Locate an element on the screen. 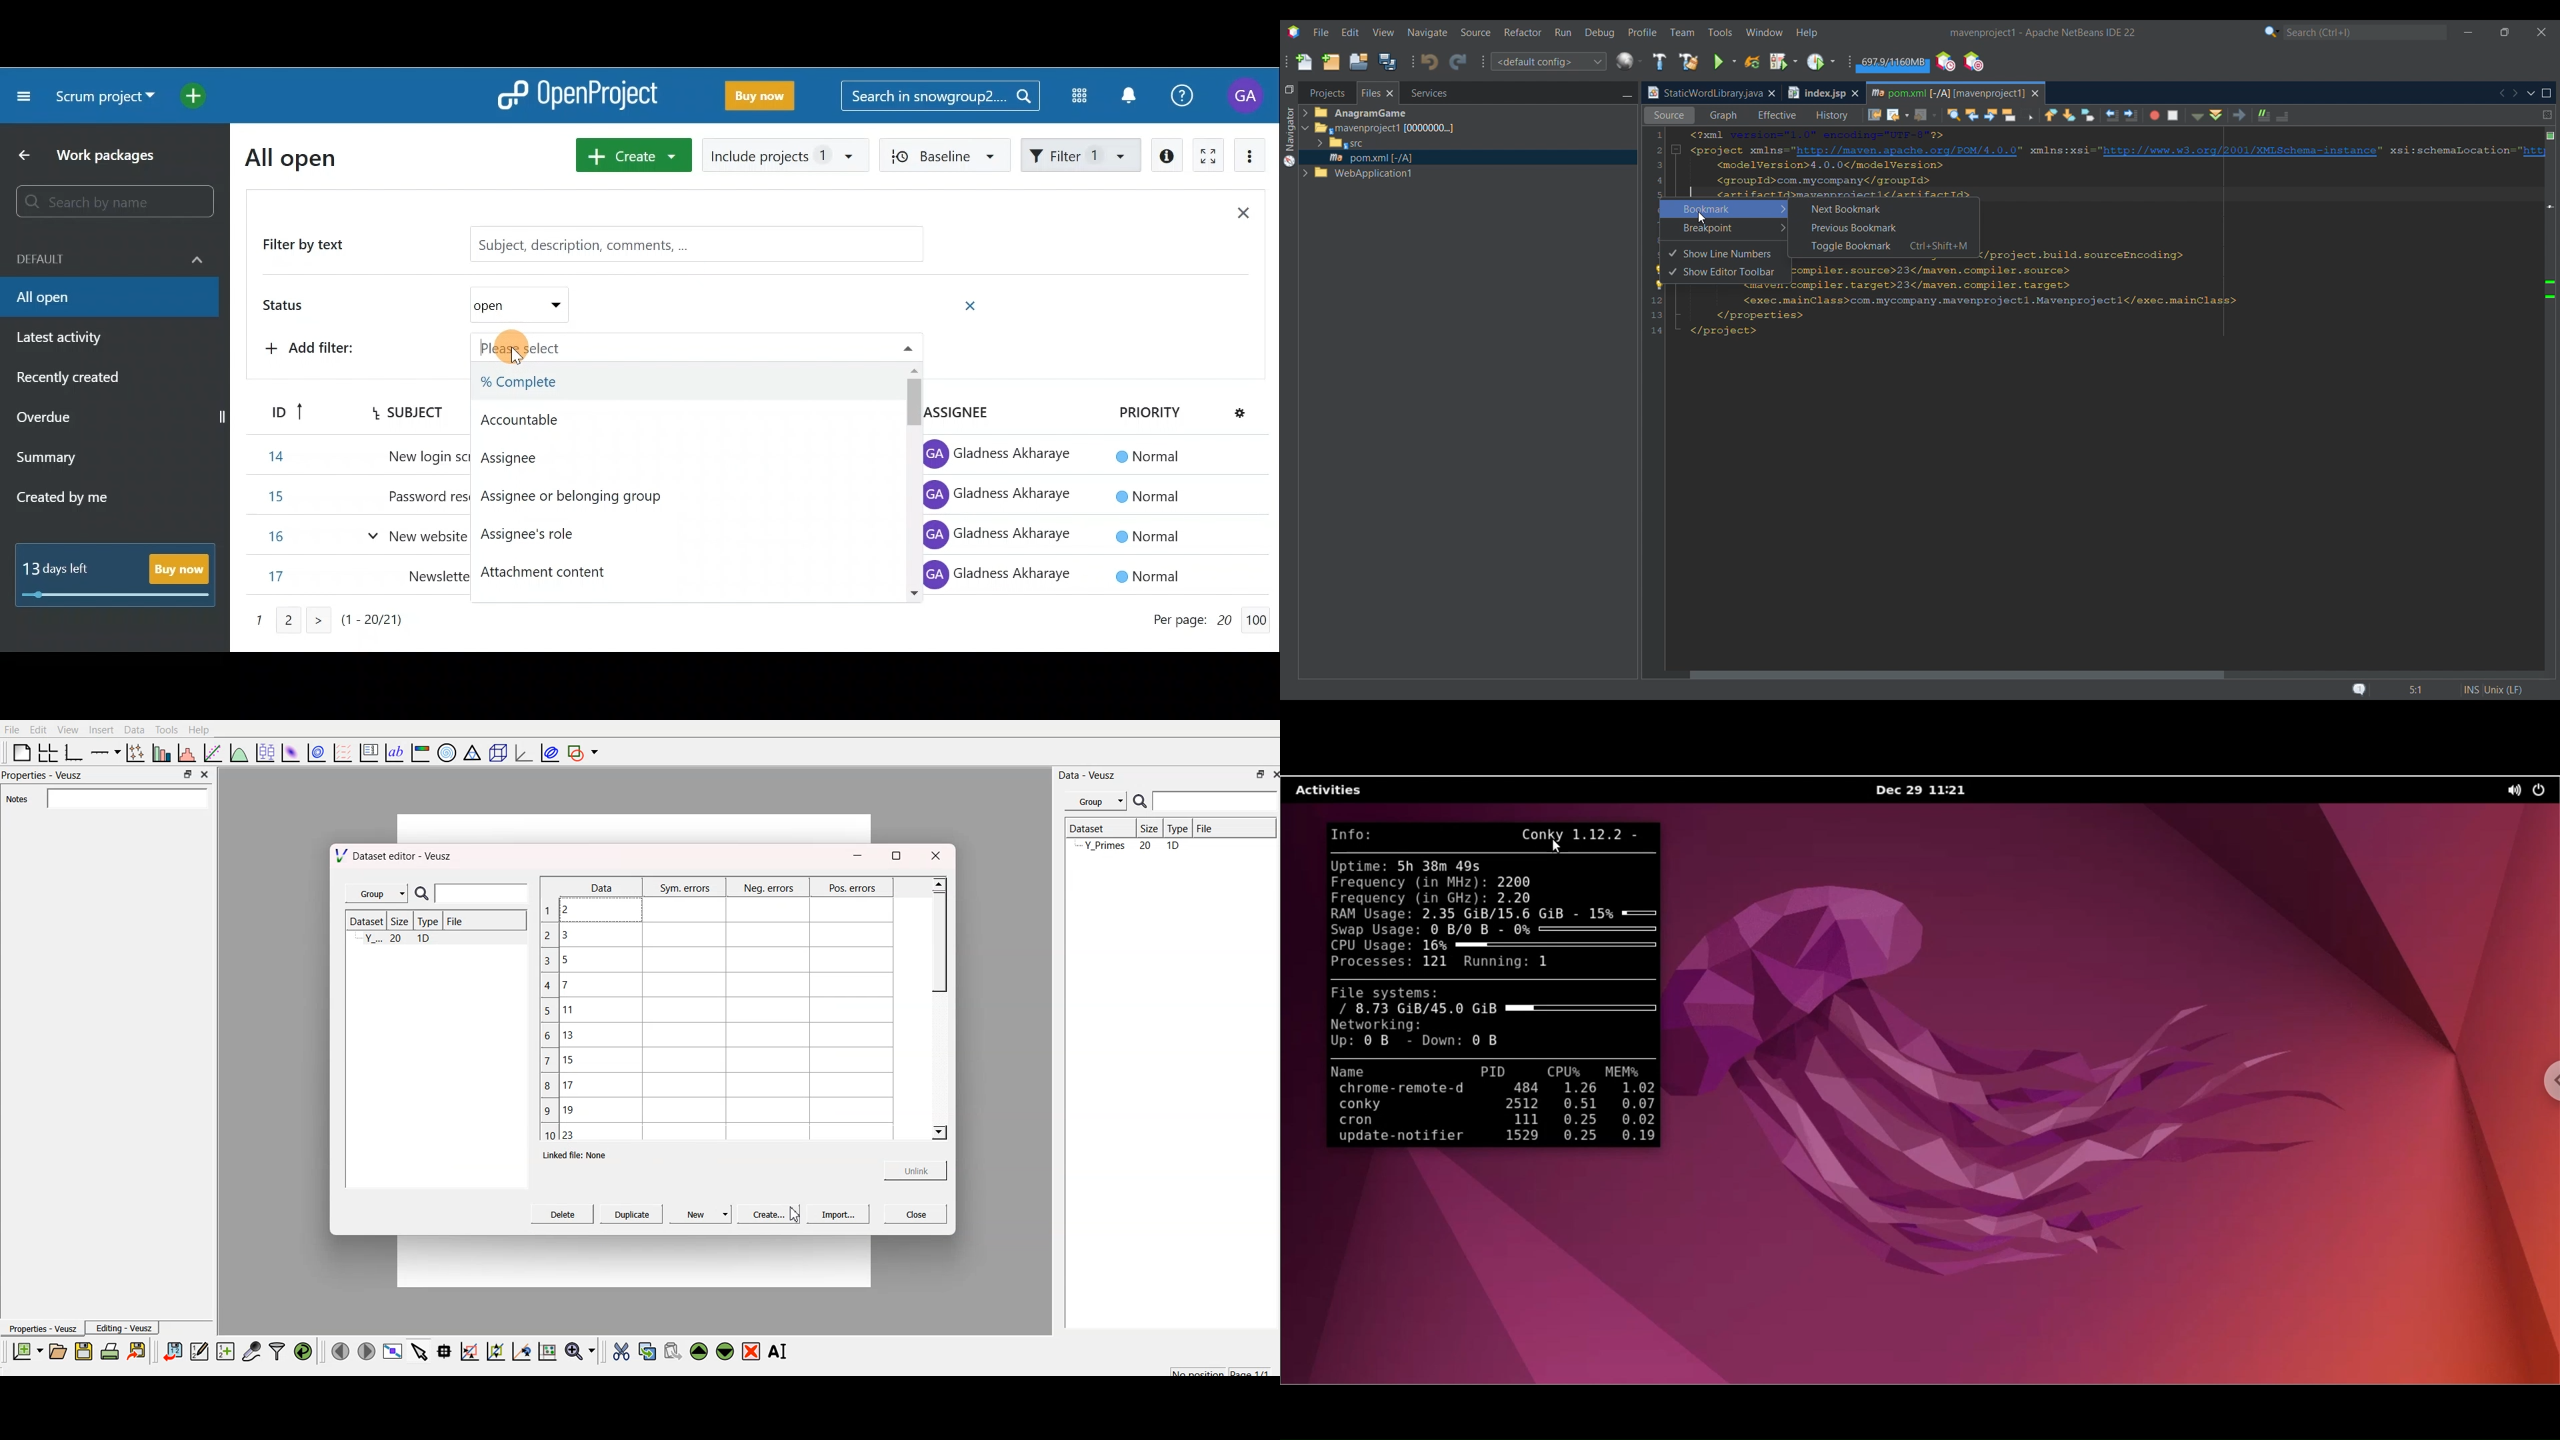 This screenshot has height=1456, width=2576. no position page 1/1 is located at coordinates (1214, 1370).